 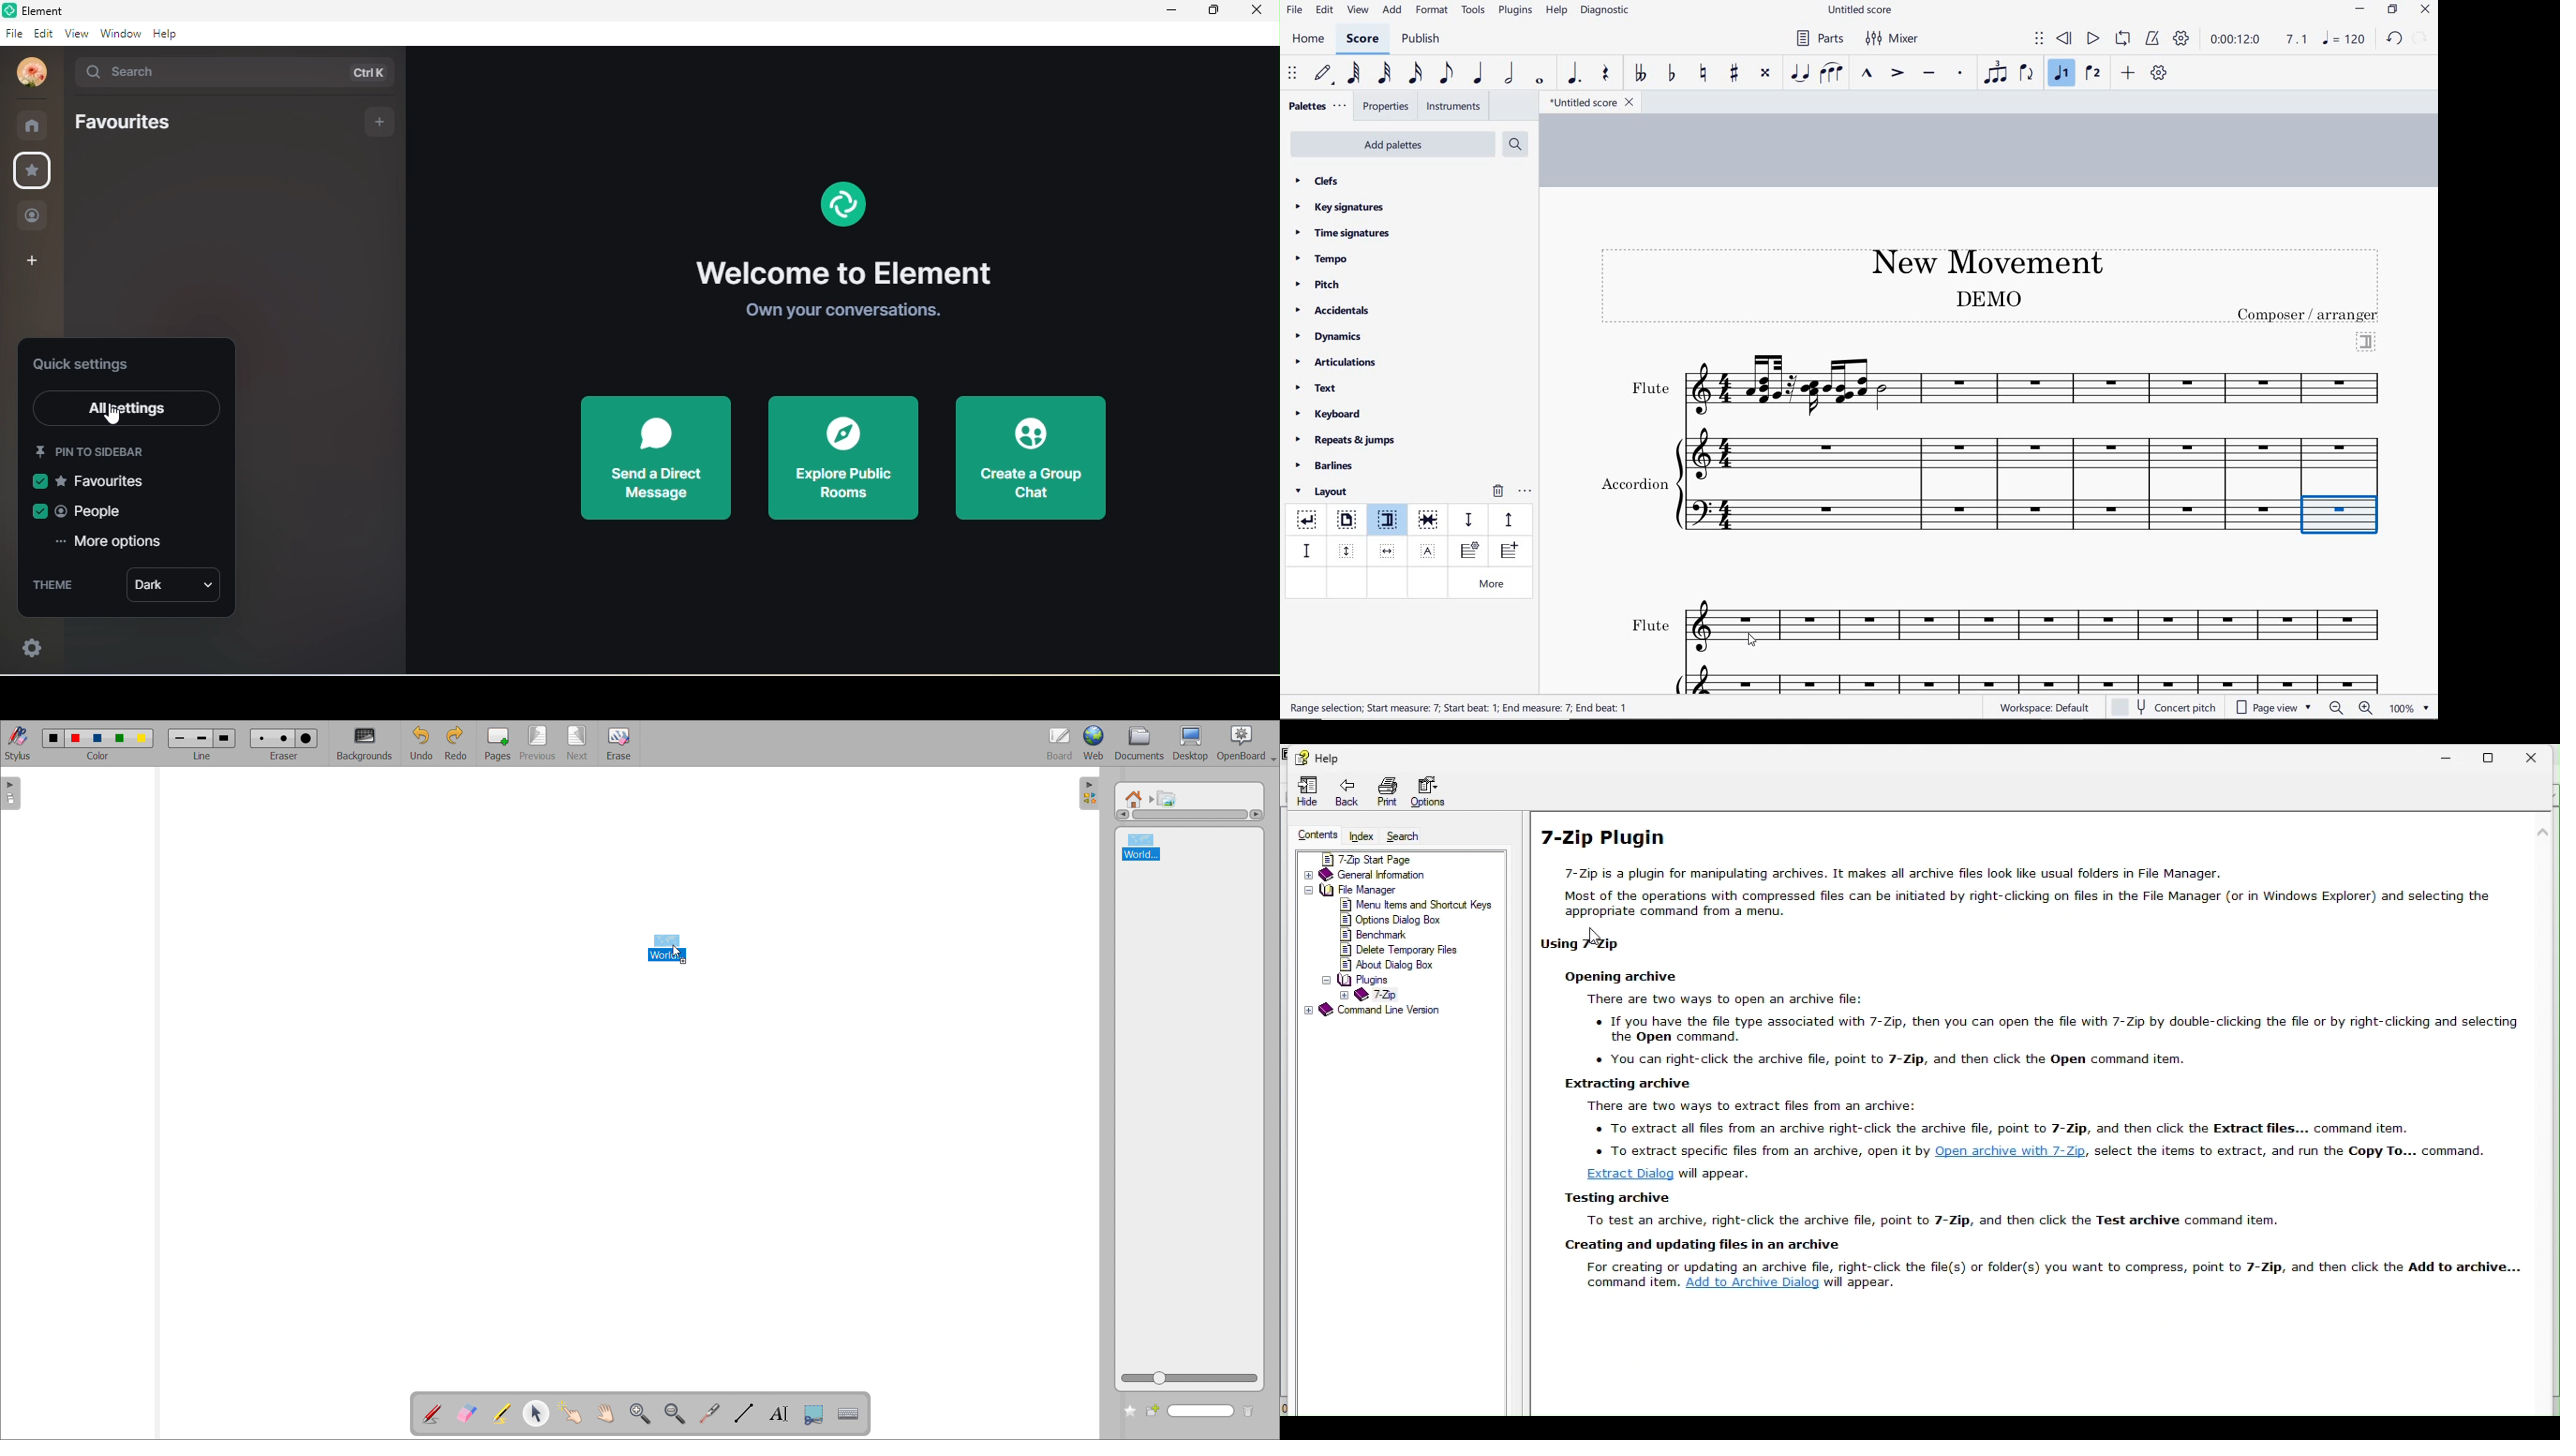 What do you see at coordinates (1477, 74) in the screenshot?
I see `quarter note` at bounding box center [1477, 74].